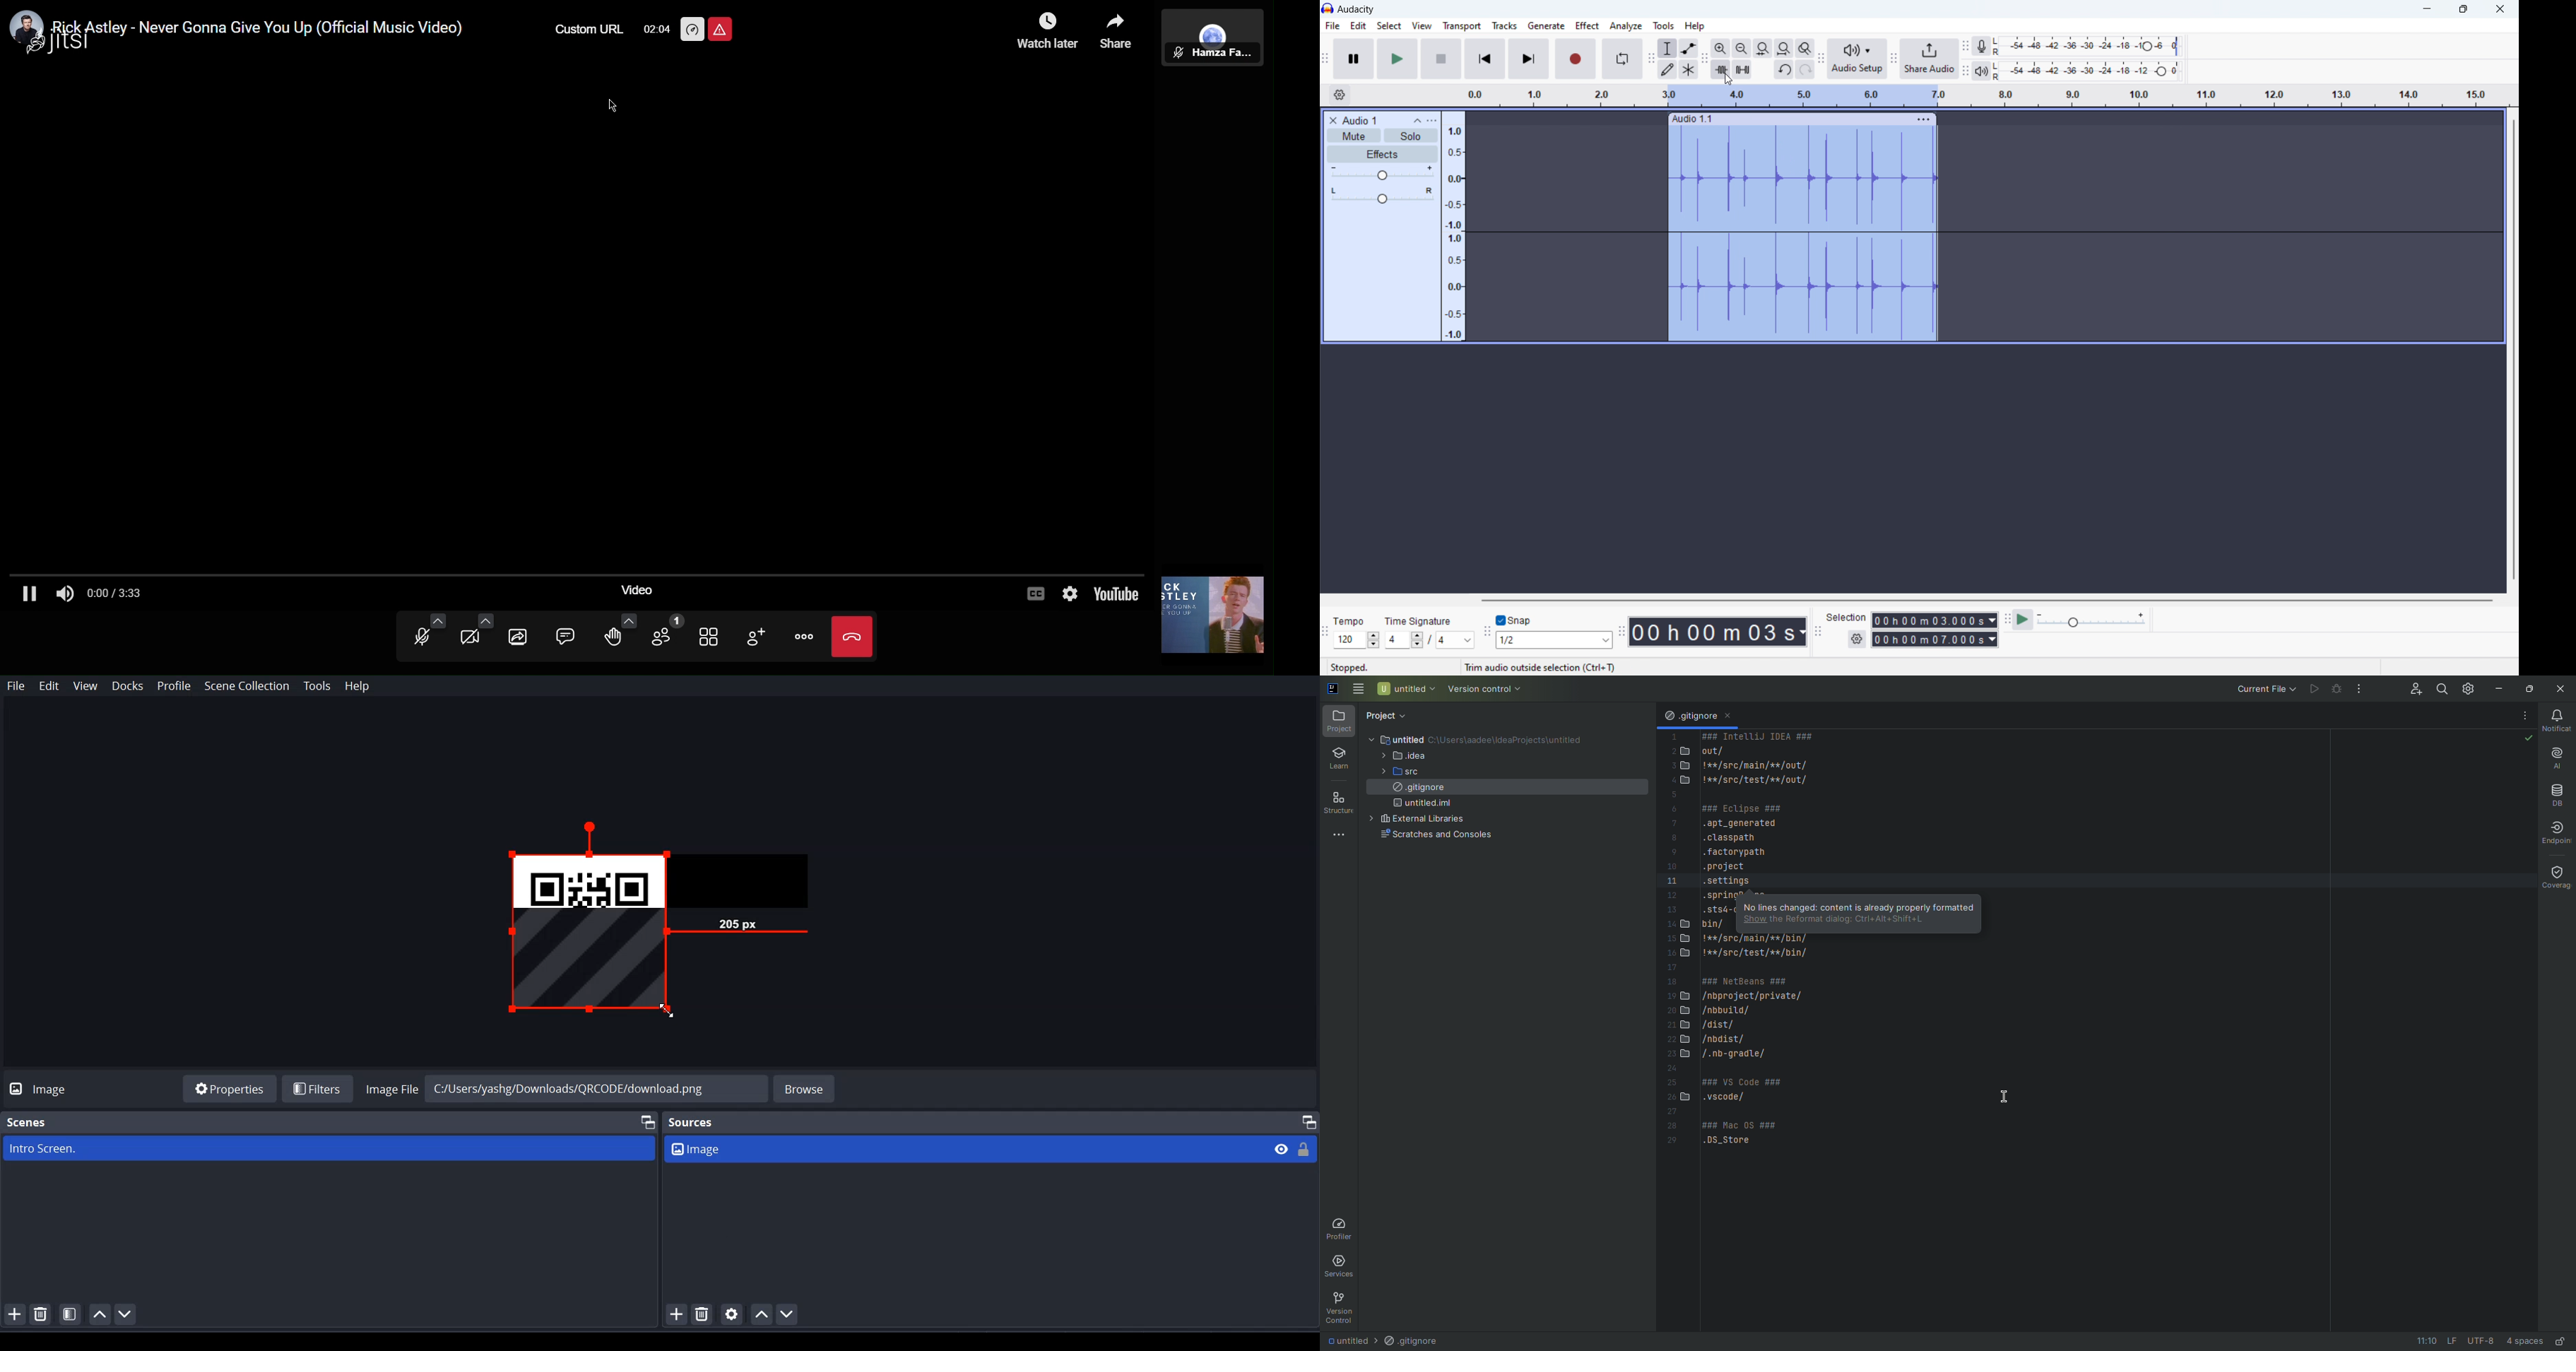 This screenshot has height=1372, width=2576. What do you see at coordinates (1806, 48) in the screenshot?
I see `toggle zoom` at bounding box center [1806, 48].